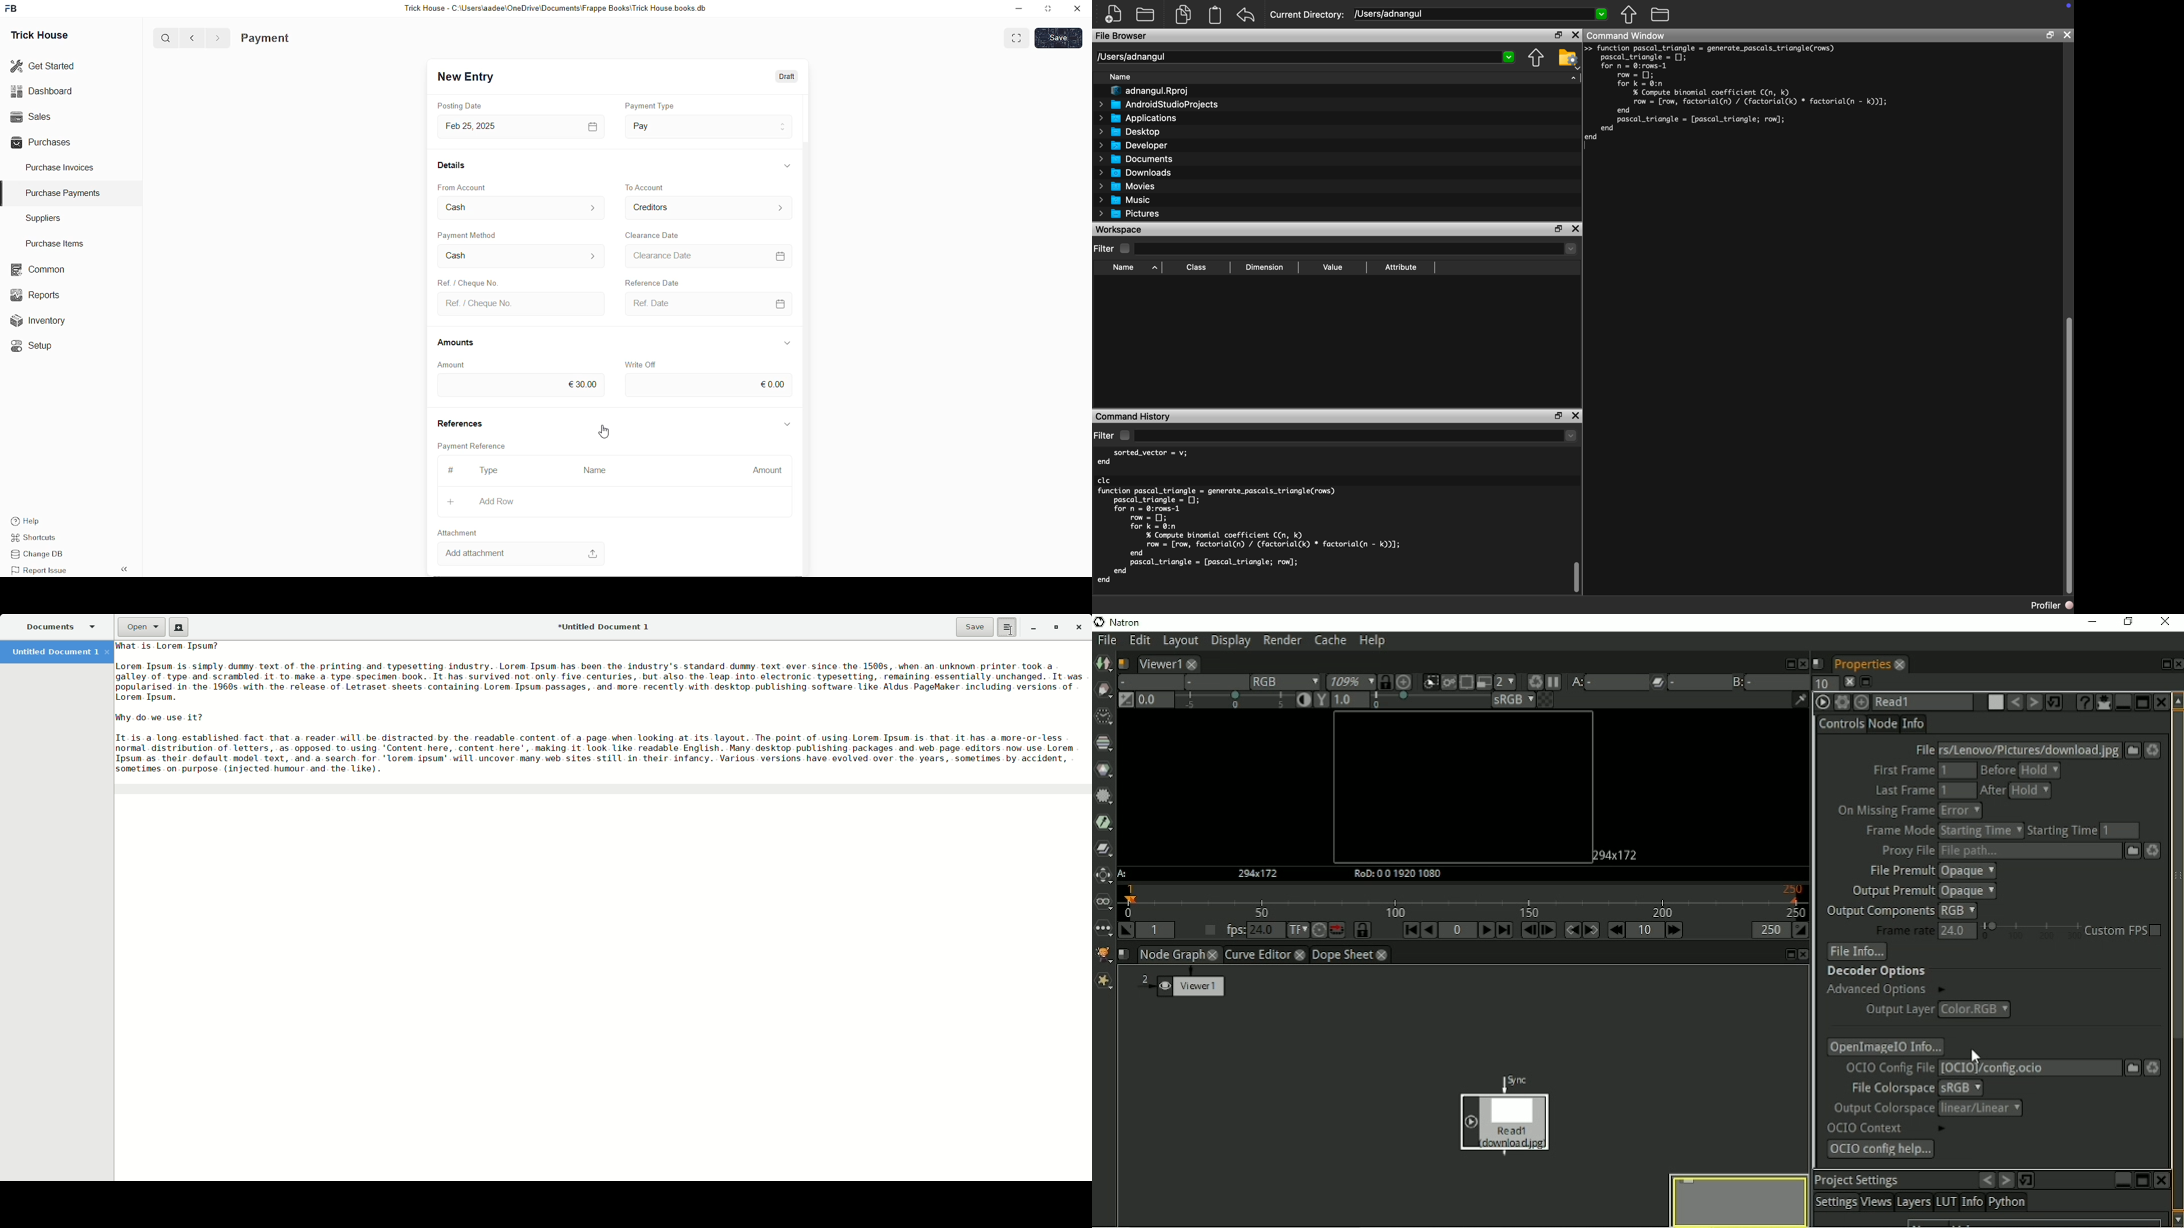 The width and height of the screenshot is (2184, 1232). Describe the element at coordinates (474, 446) in the screenshot. I see `Payment Reference` at that location.